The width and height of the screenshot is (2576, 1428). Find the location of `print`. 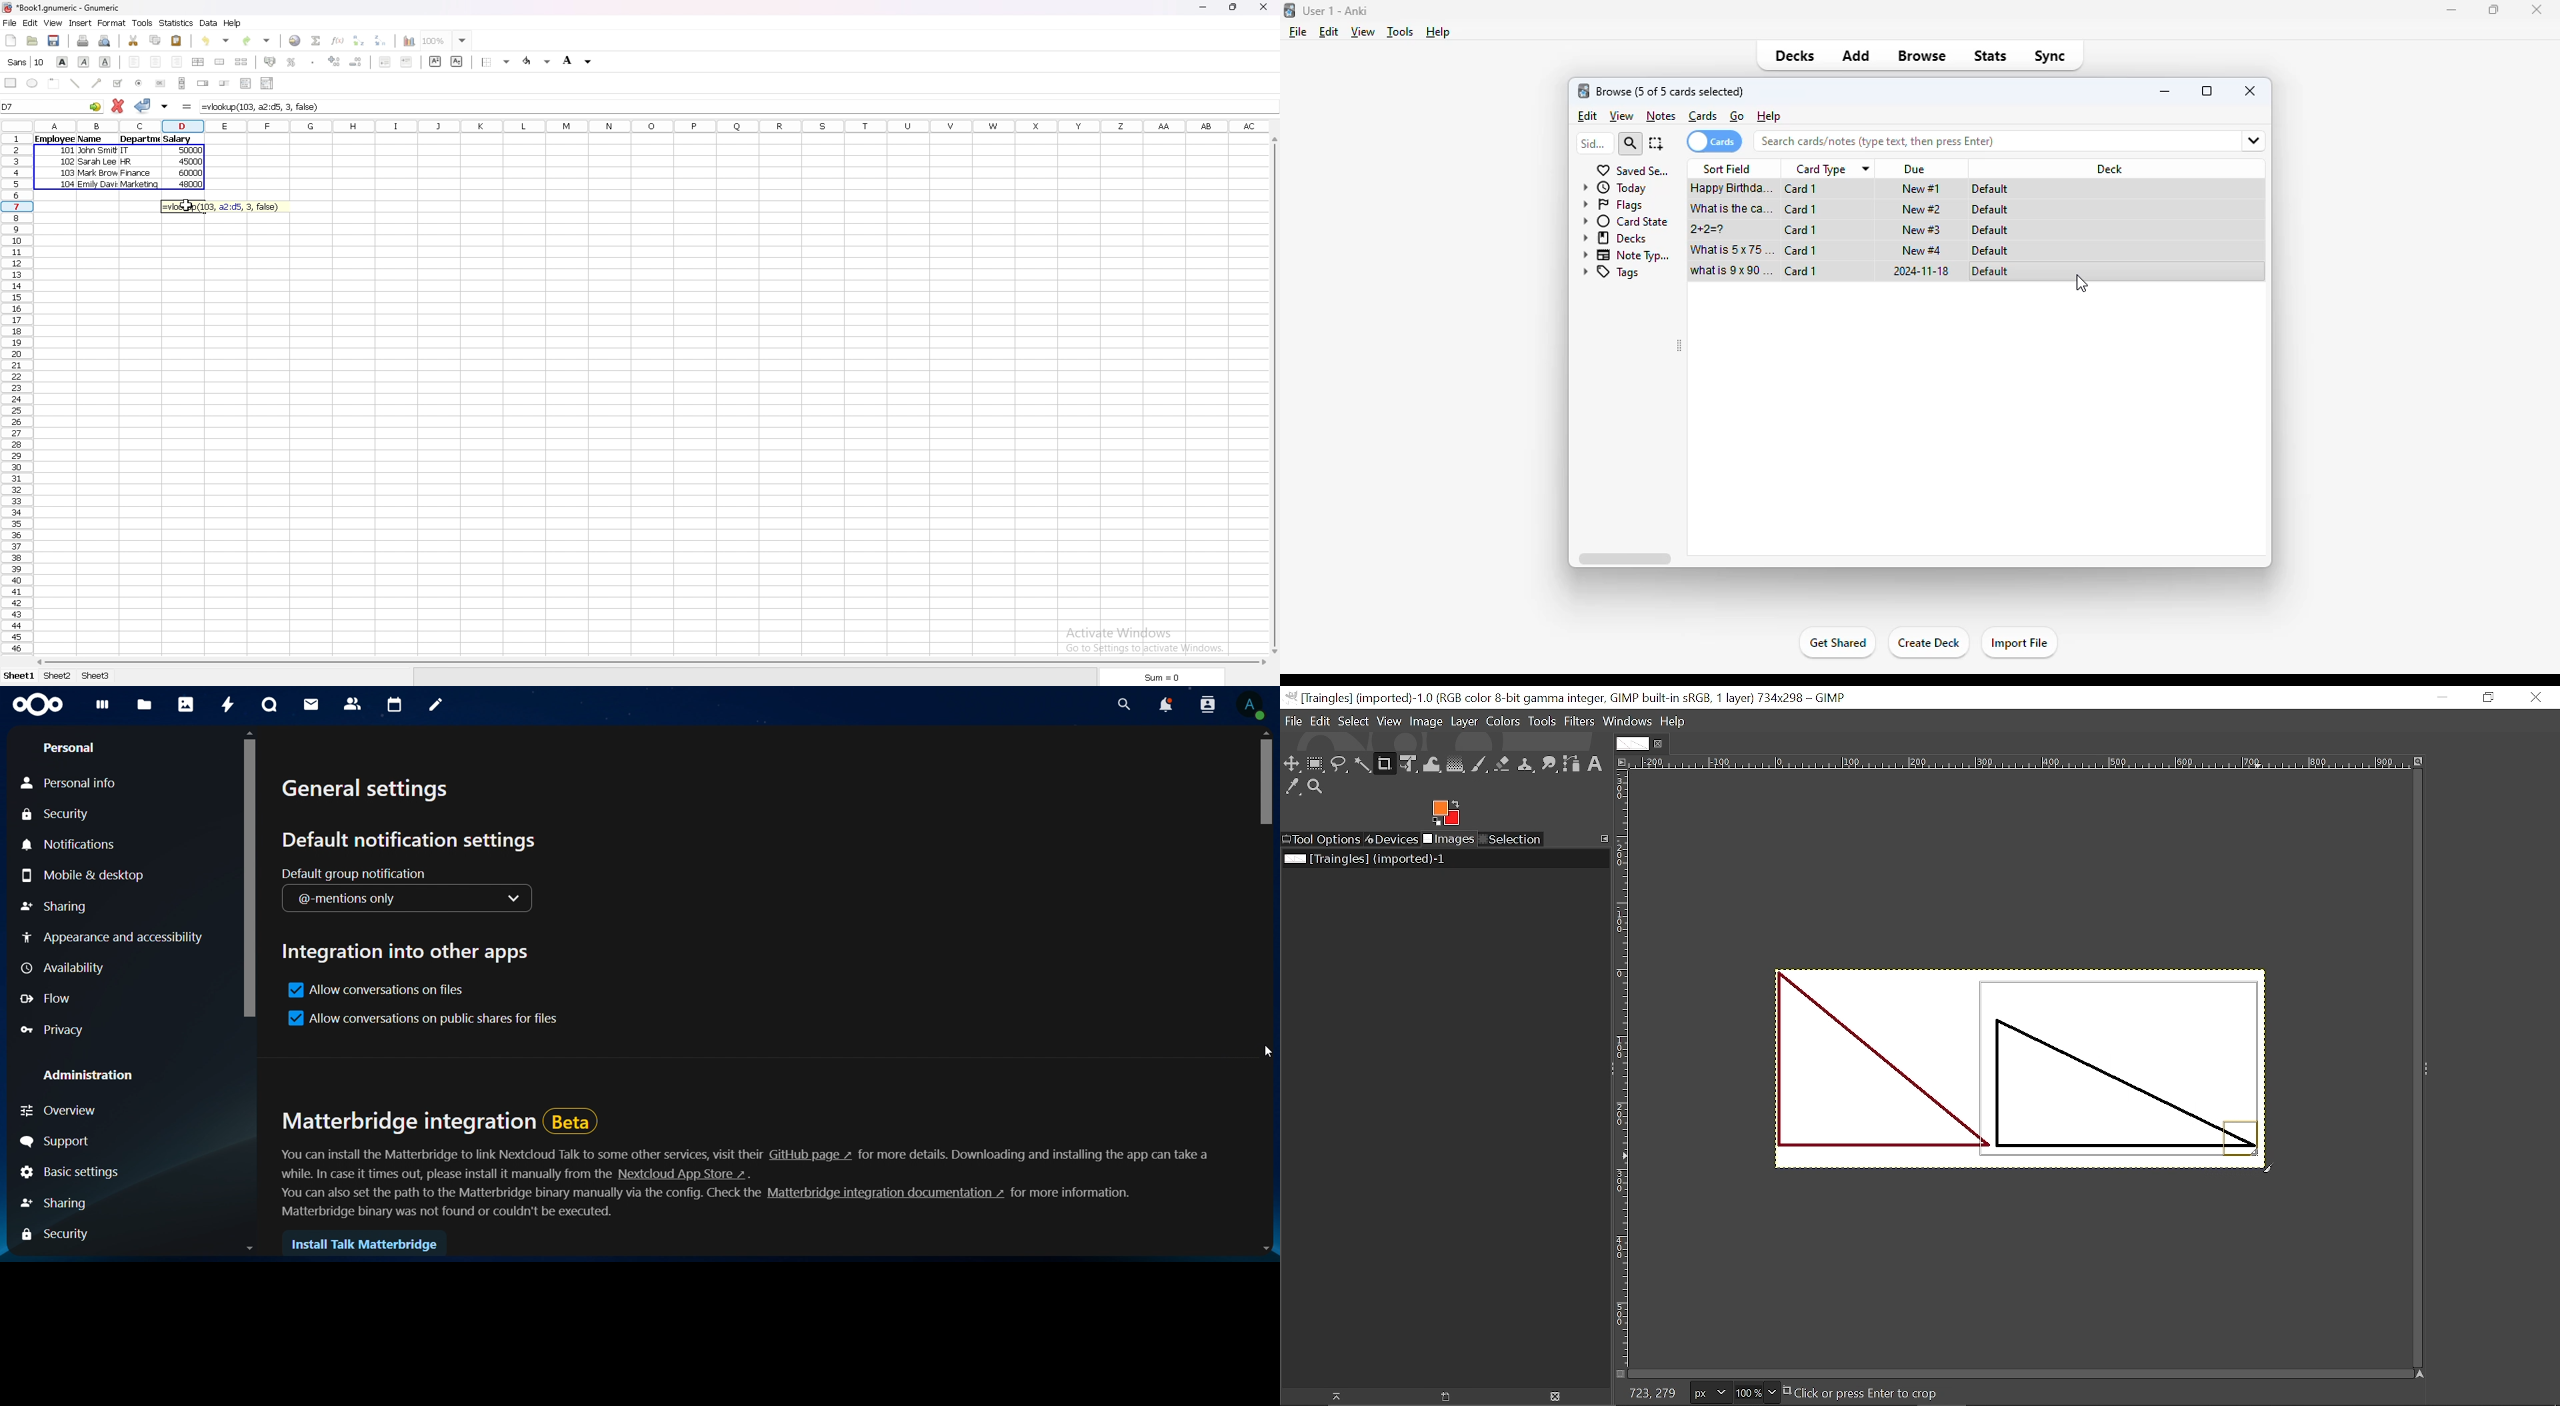

print is located at coordinates (84, 41).